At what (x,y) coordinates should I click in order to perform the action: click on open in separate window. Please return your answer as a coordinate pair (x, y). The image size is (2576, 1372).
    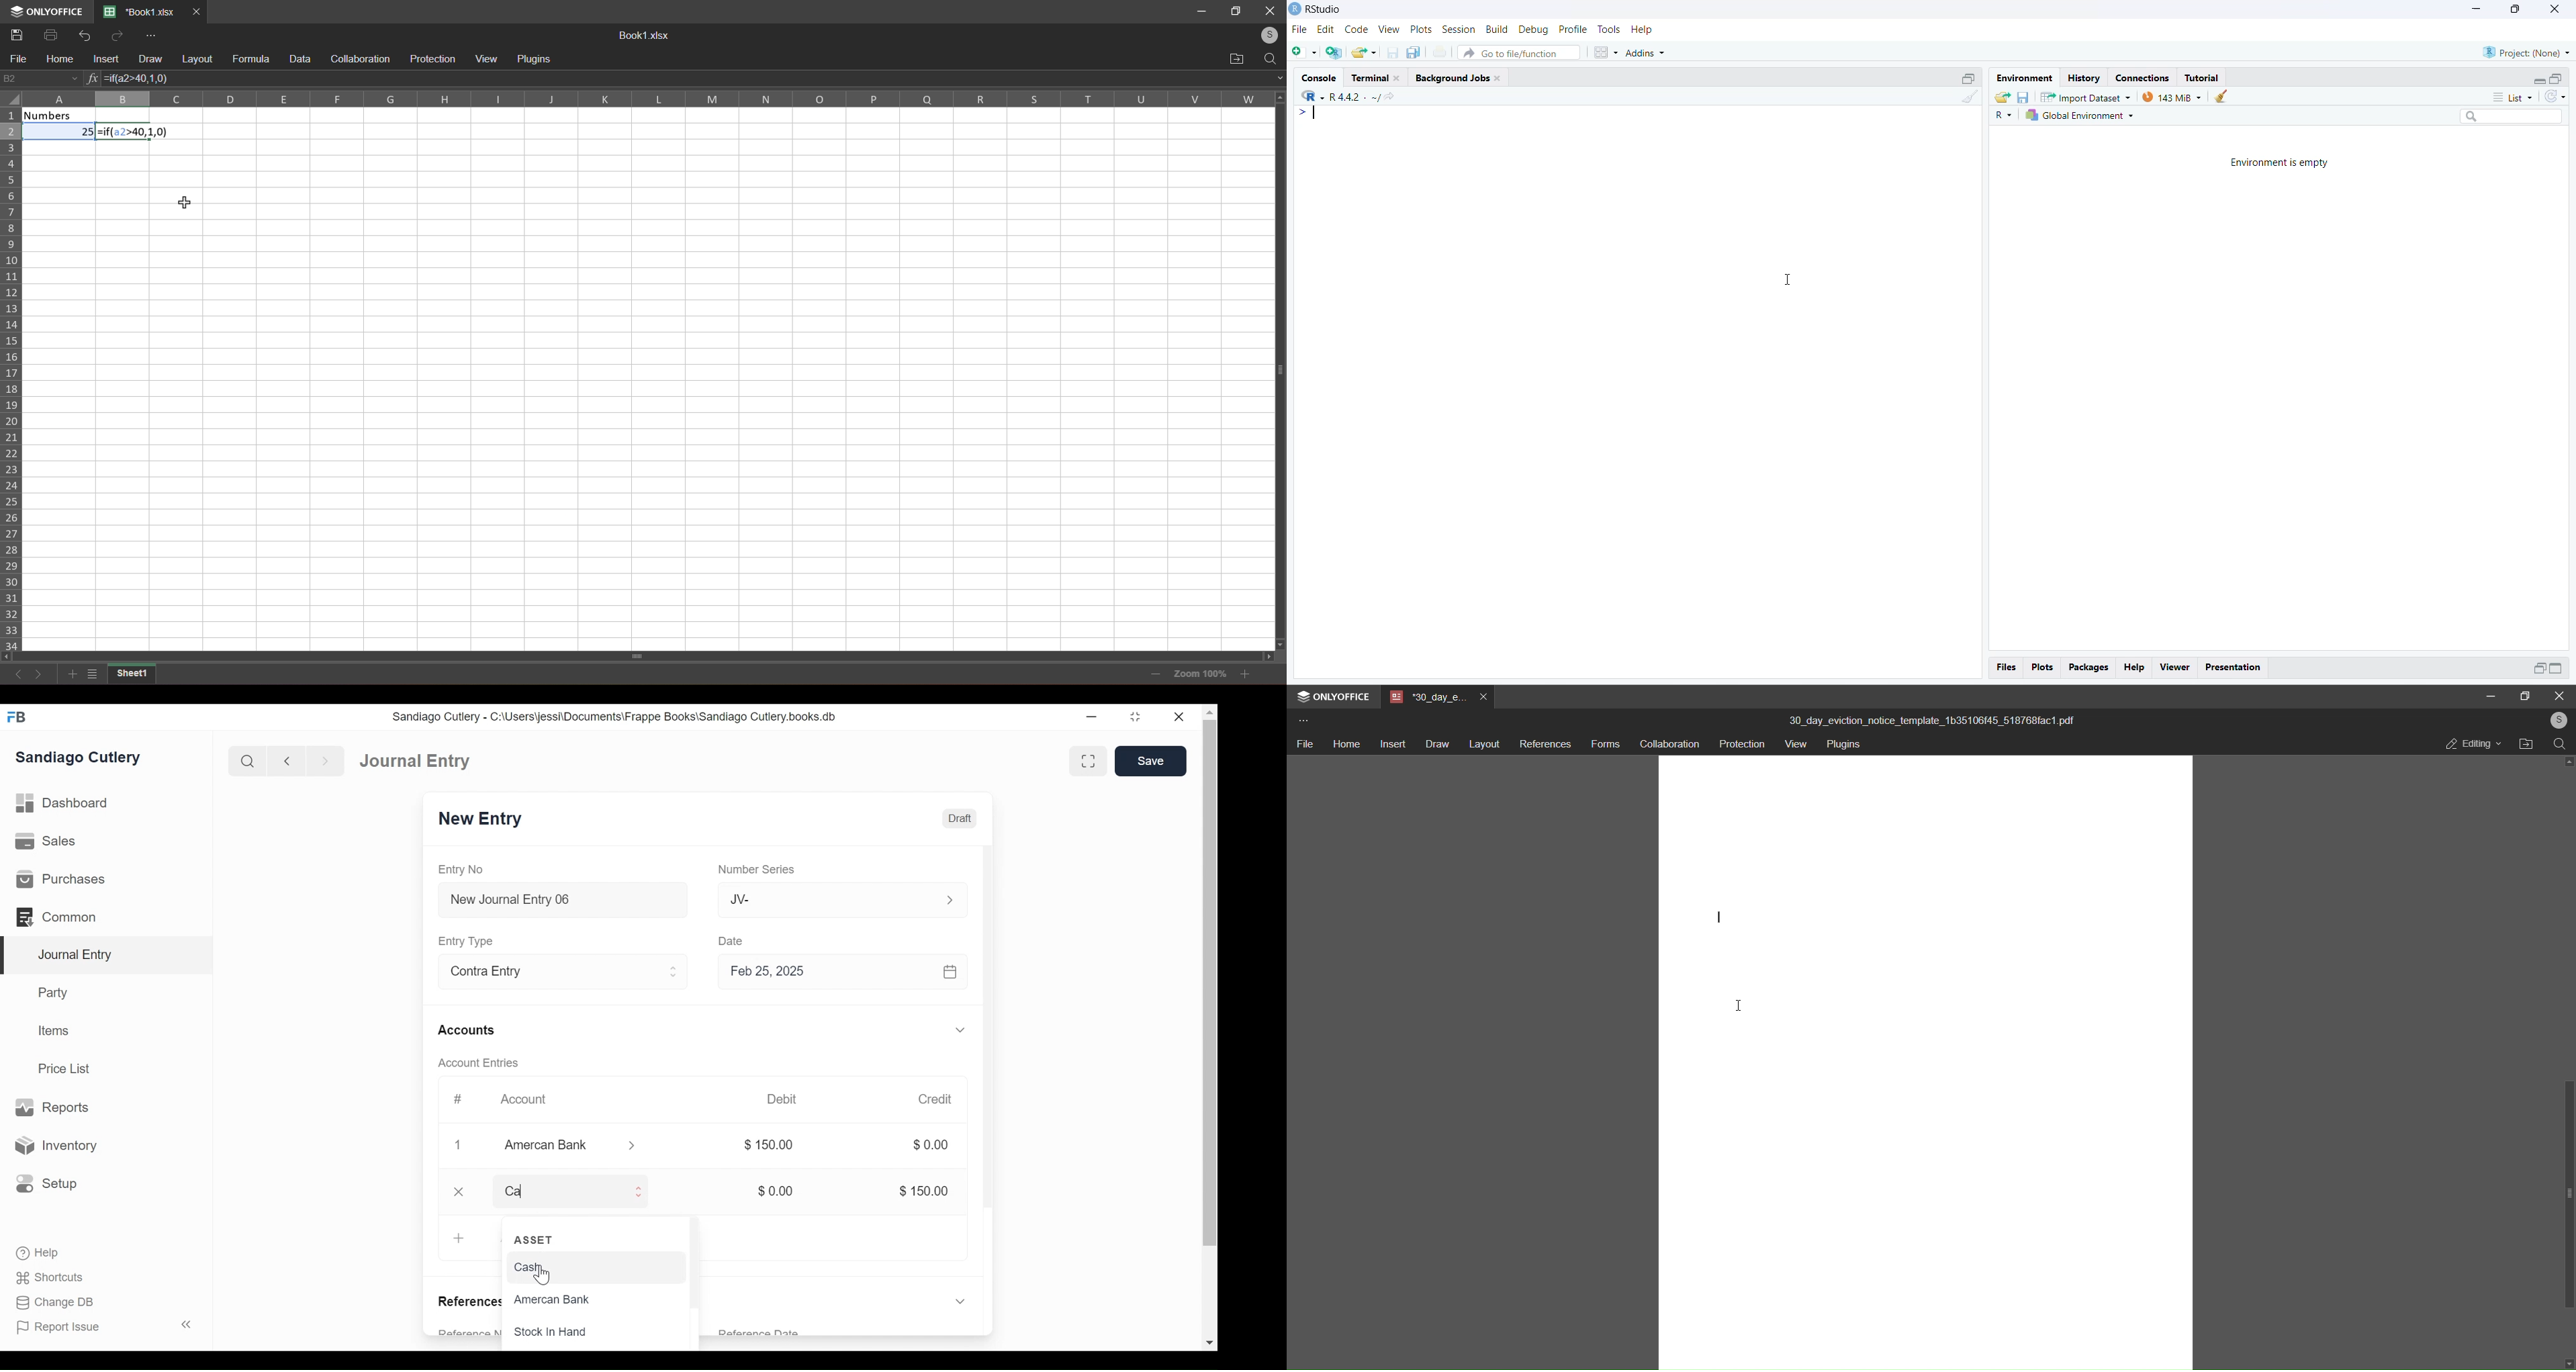
    Looking at the image, I should click on (2538, 668).